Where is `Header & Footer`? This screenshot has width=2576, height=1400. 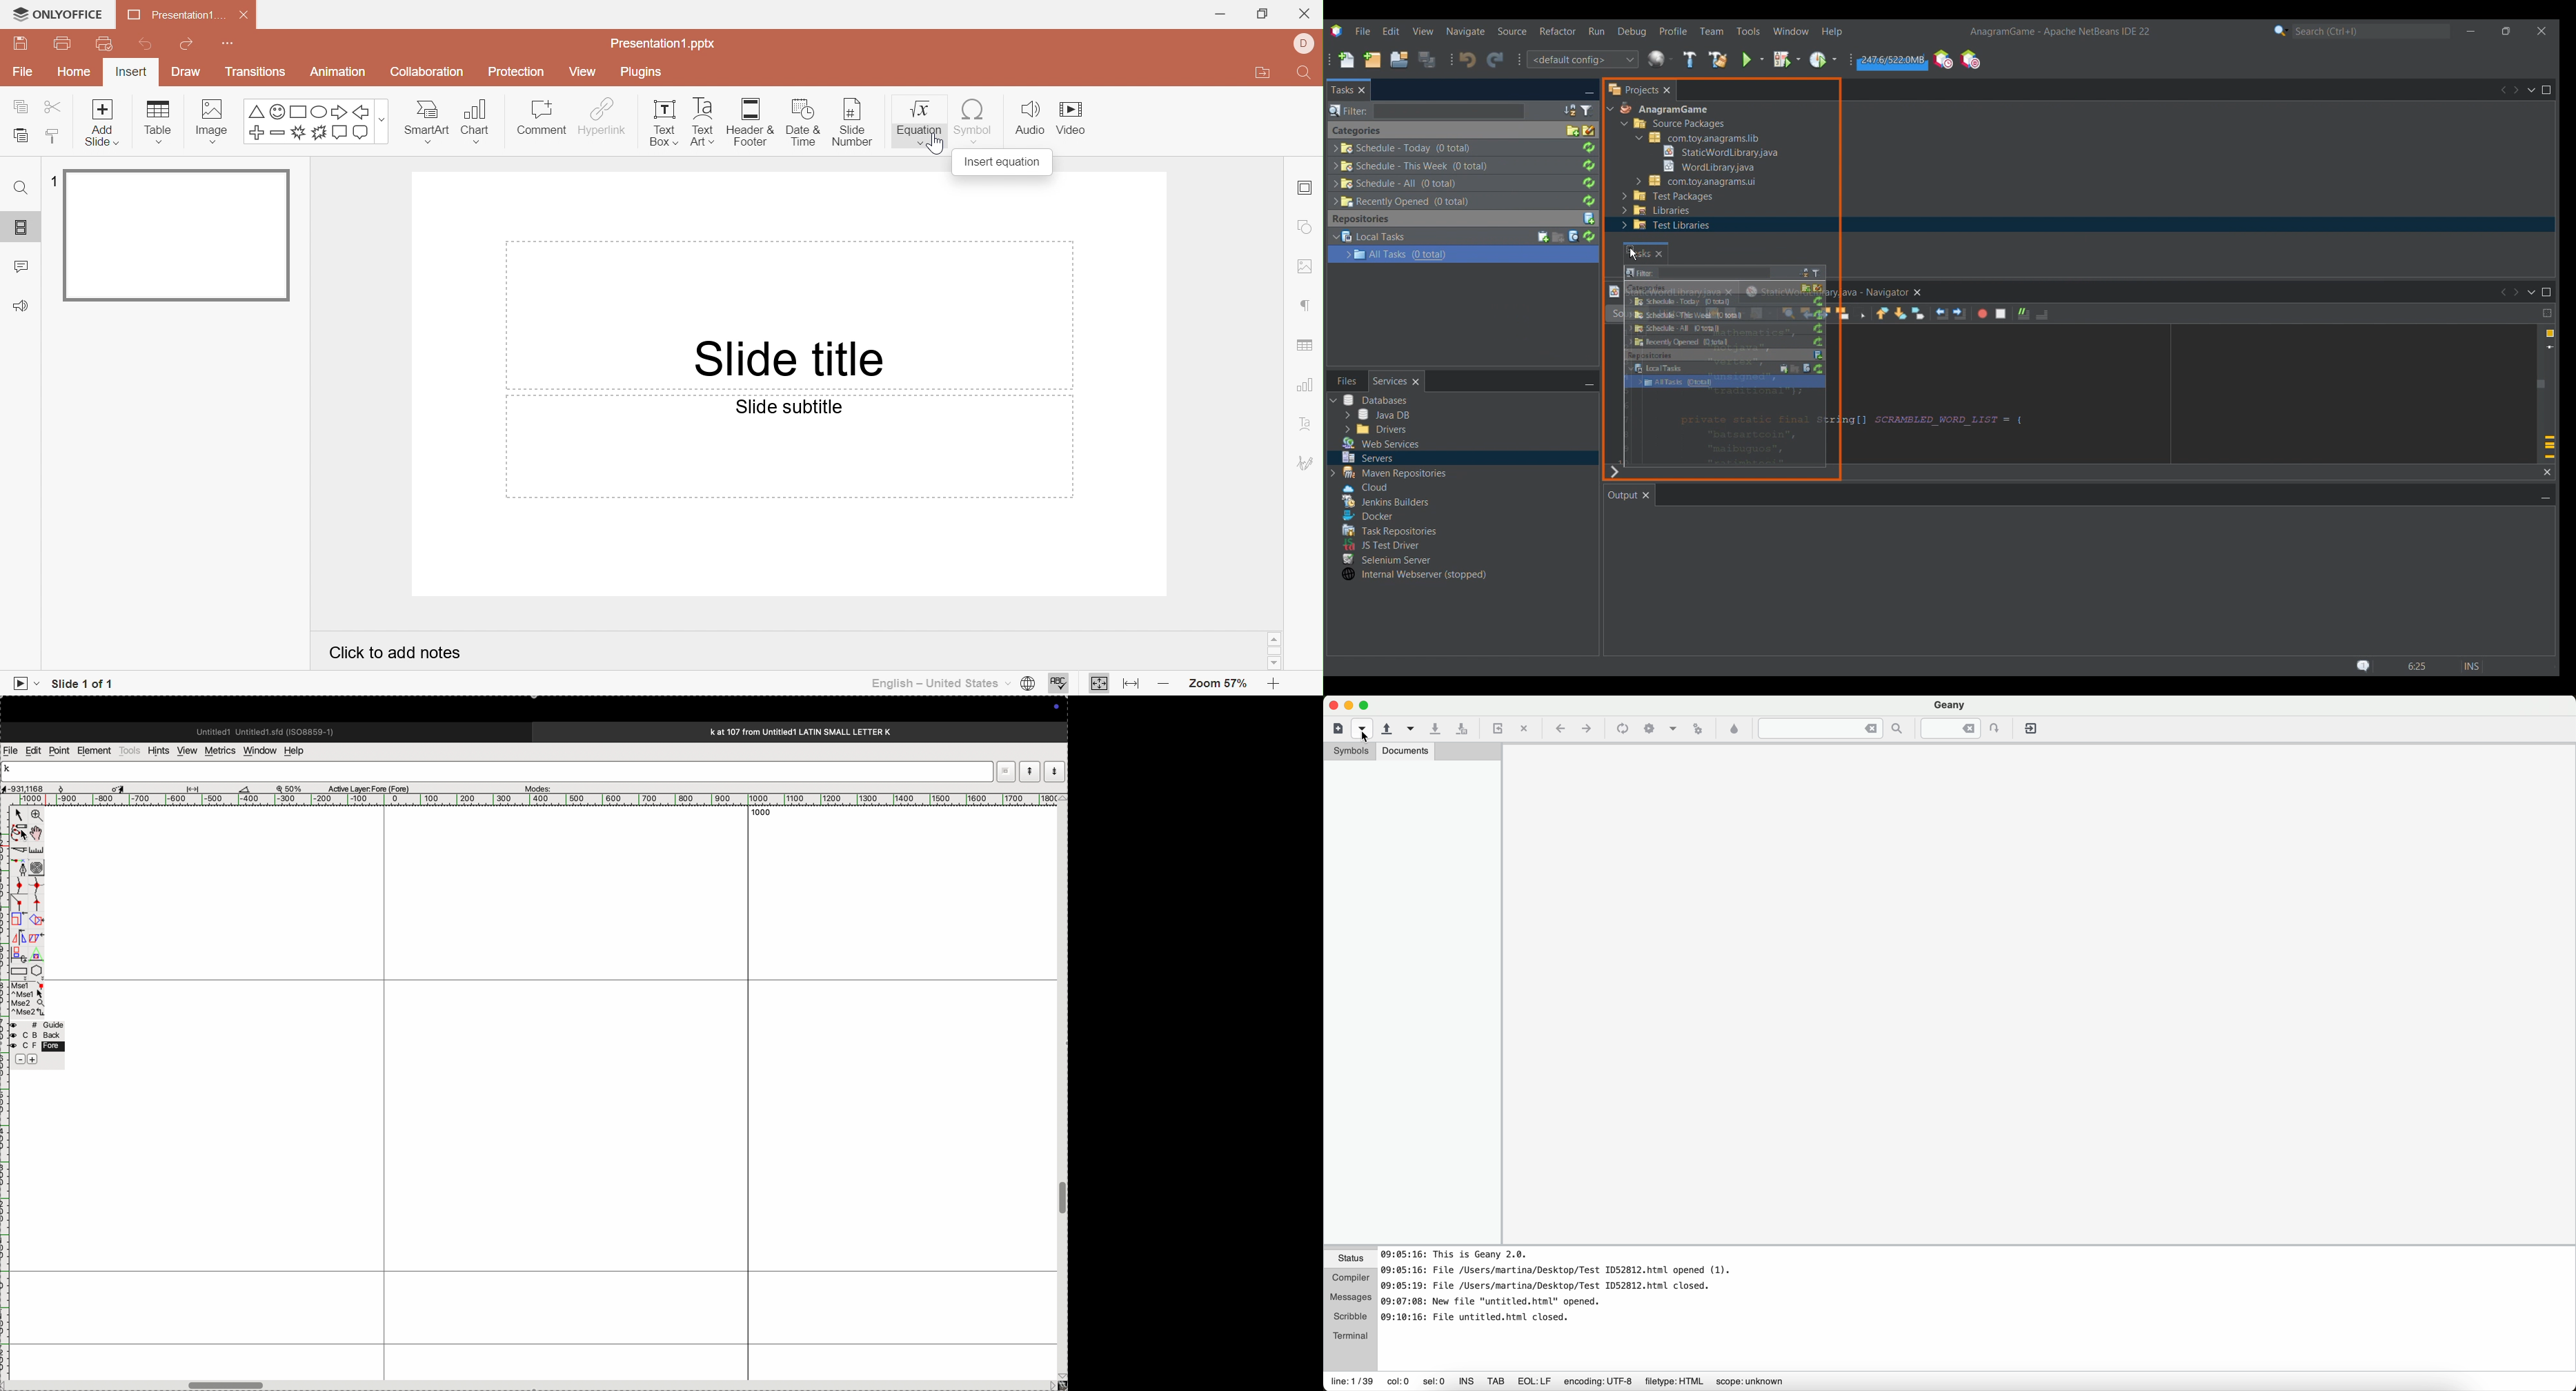
Header & Footer is located at coordinates (752, 123).